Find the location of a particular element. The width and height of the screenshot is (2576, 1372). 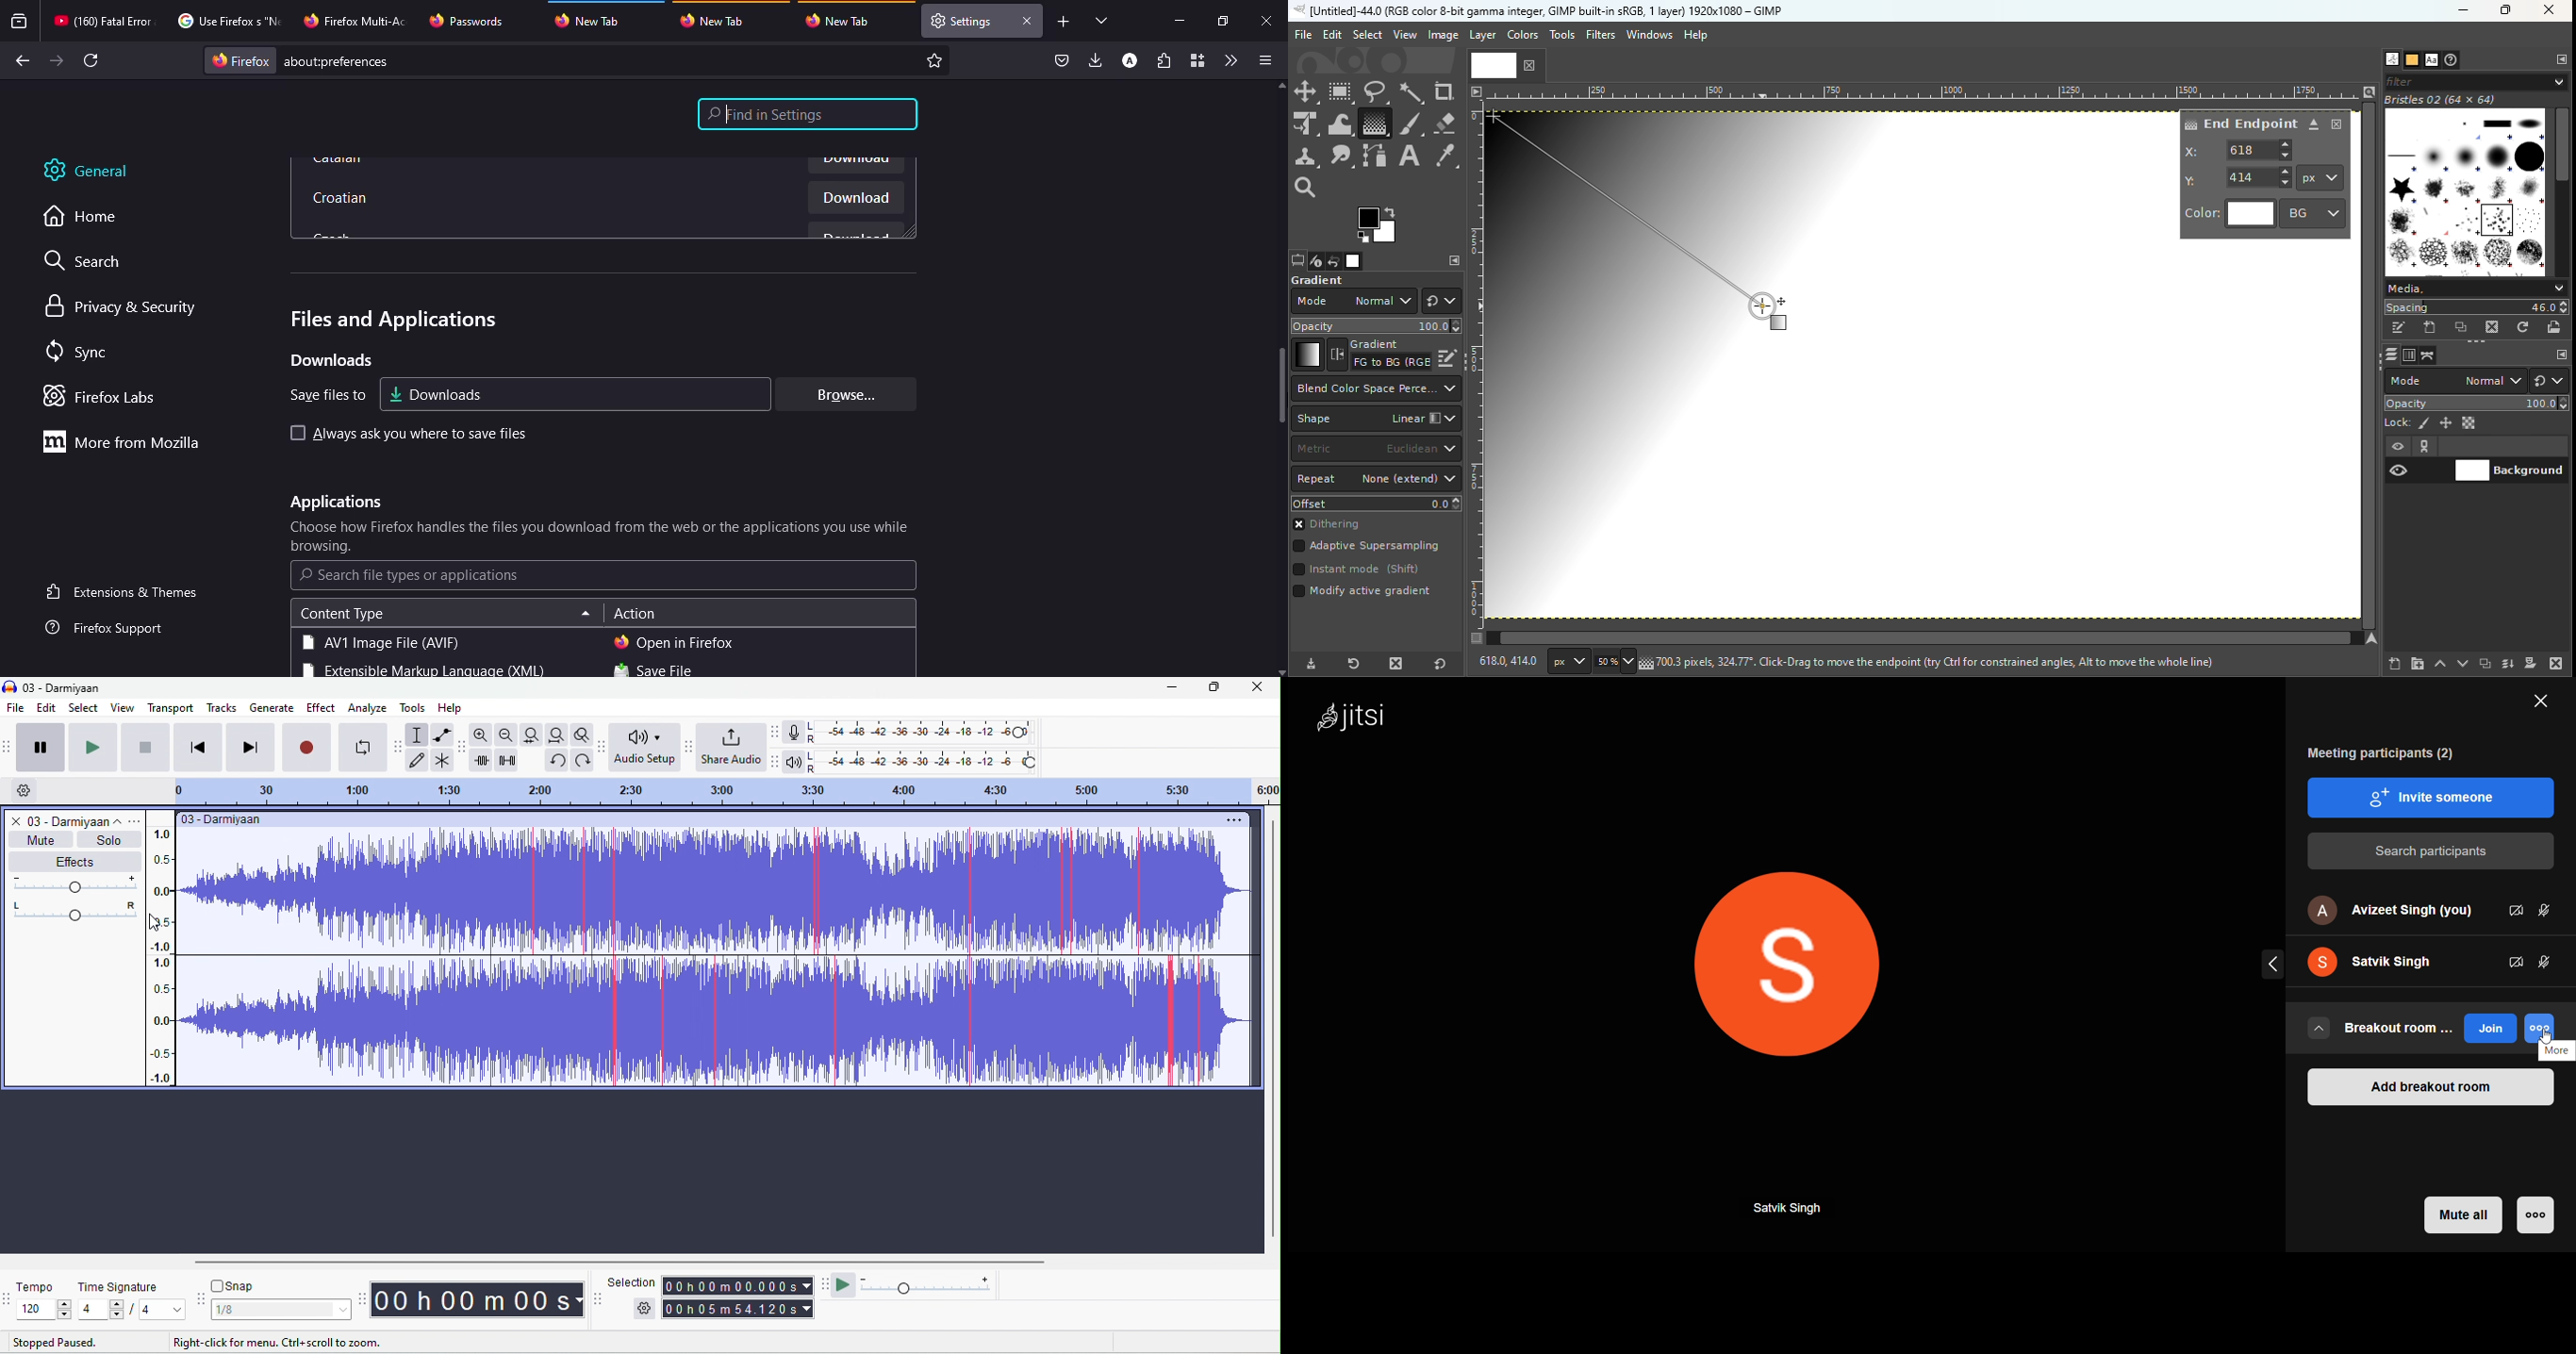

Open the undo history dialog is located at coordinates (1334, 260).